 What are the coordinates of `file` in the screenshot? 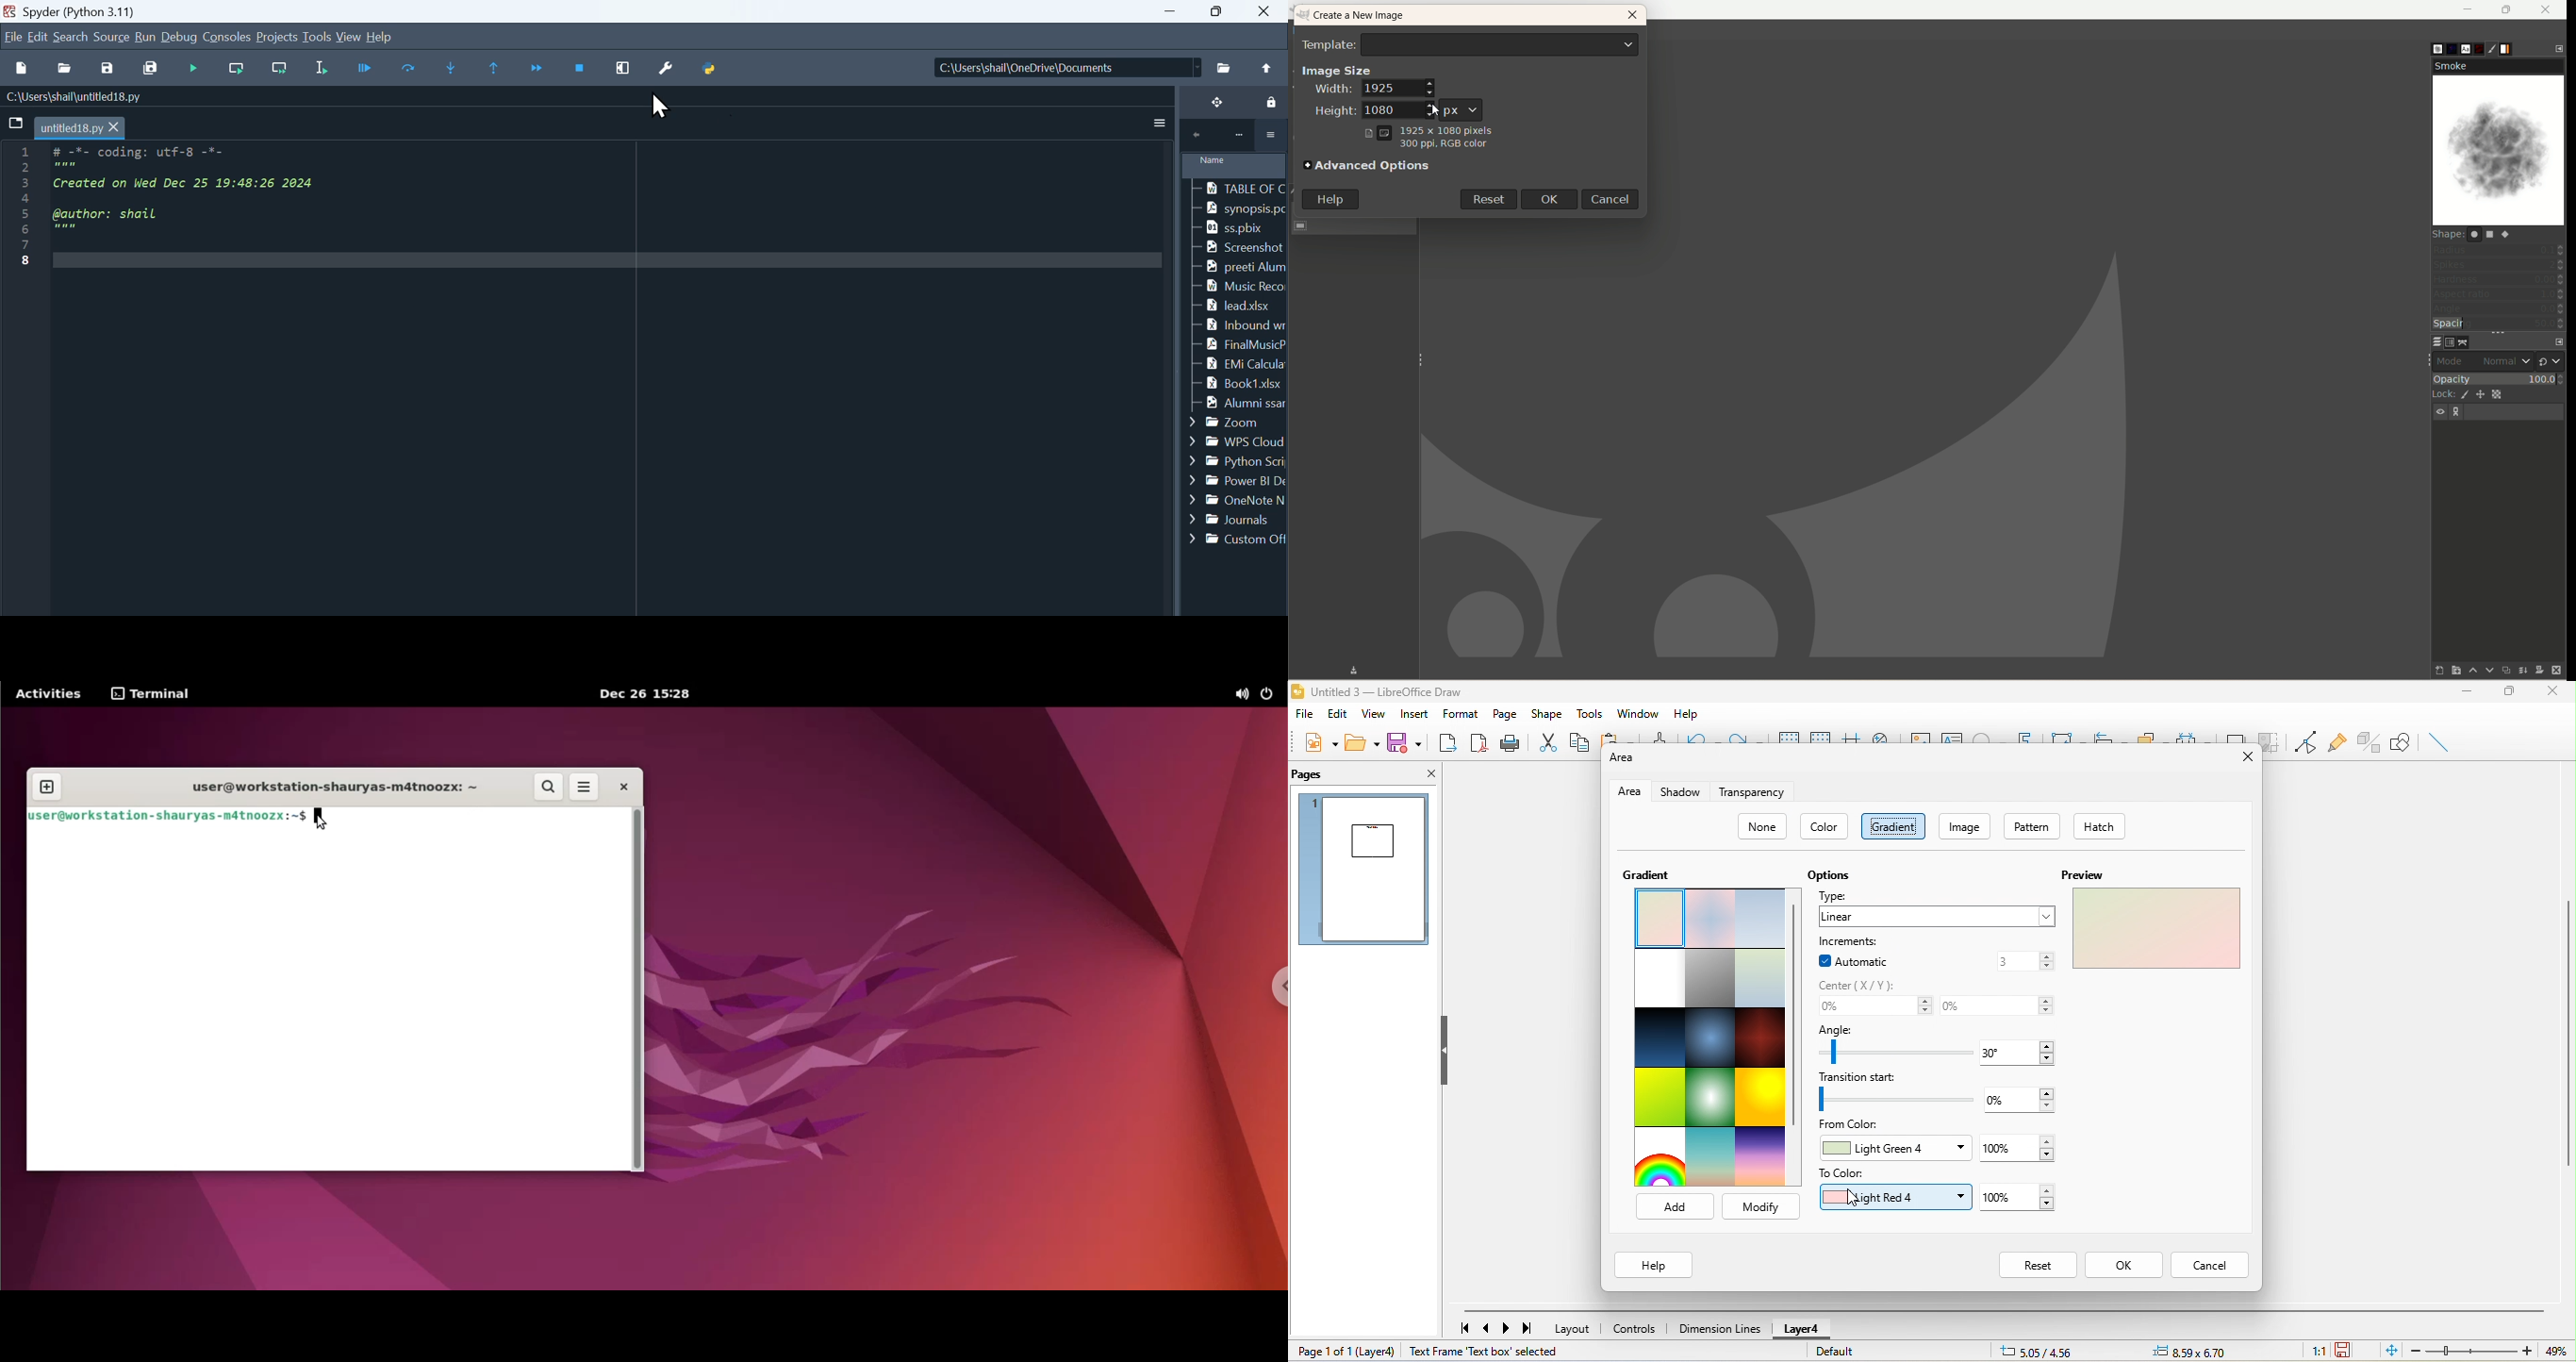 It's located at (1303, 713).